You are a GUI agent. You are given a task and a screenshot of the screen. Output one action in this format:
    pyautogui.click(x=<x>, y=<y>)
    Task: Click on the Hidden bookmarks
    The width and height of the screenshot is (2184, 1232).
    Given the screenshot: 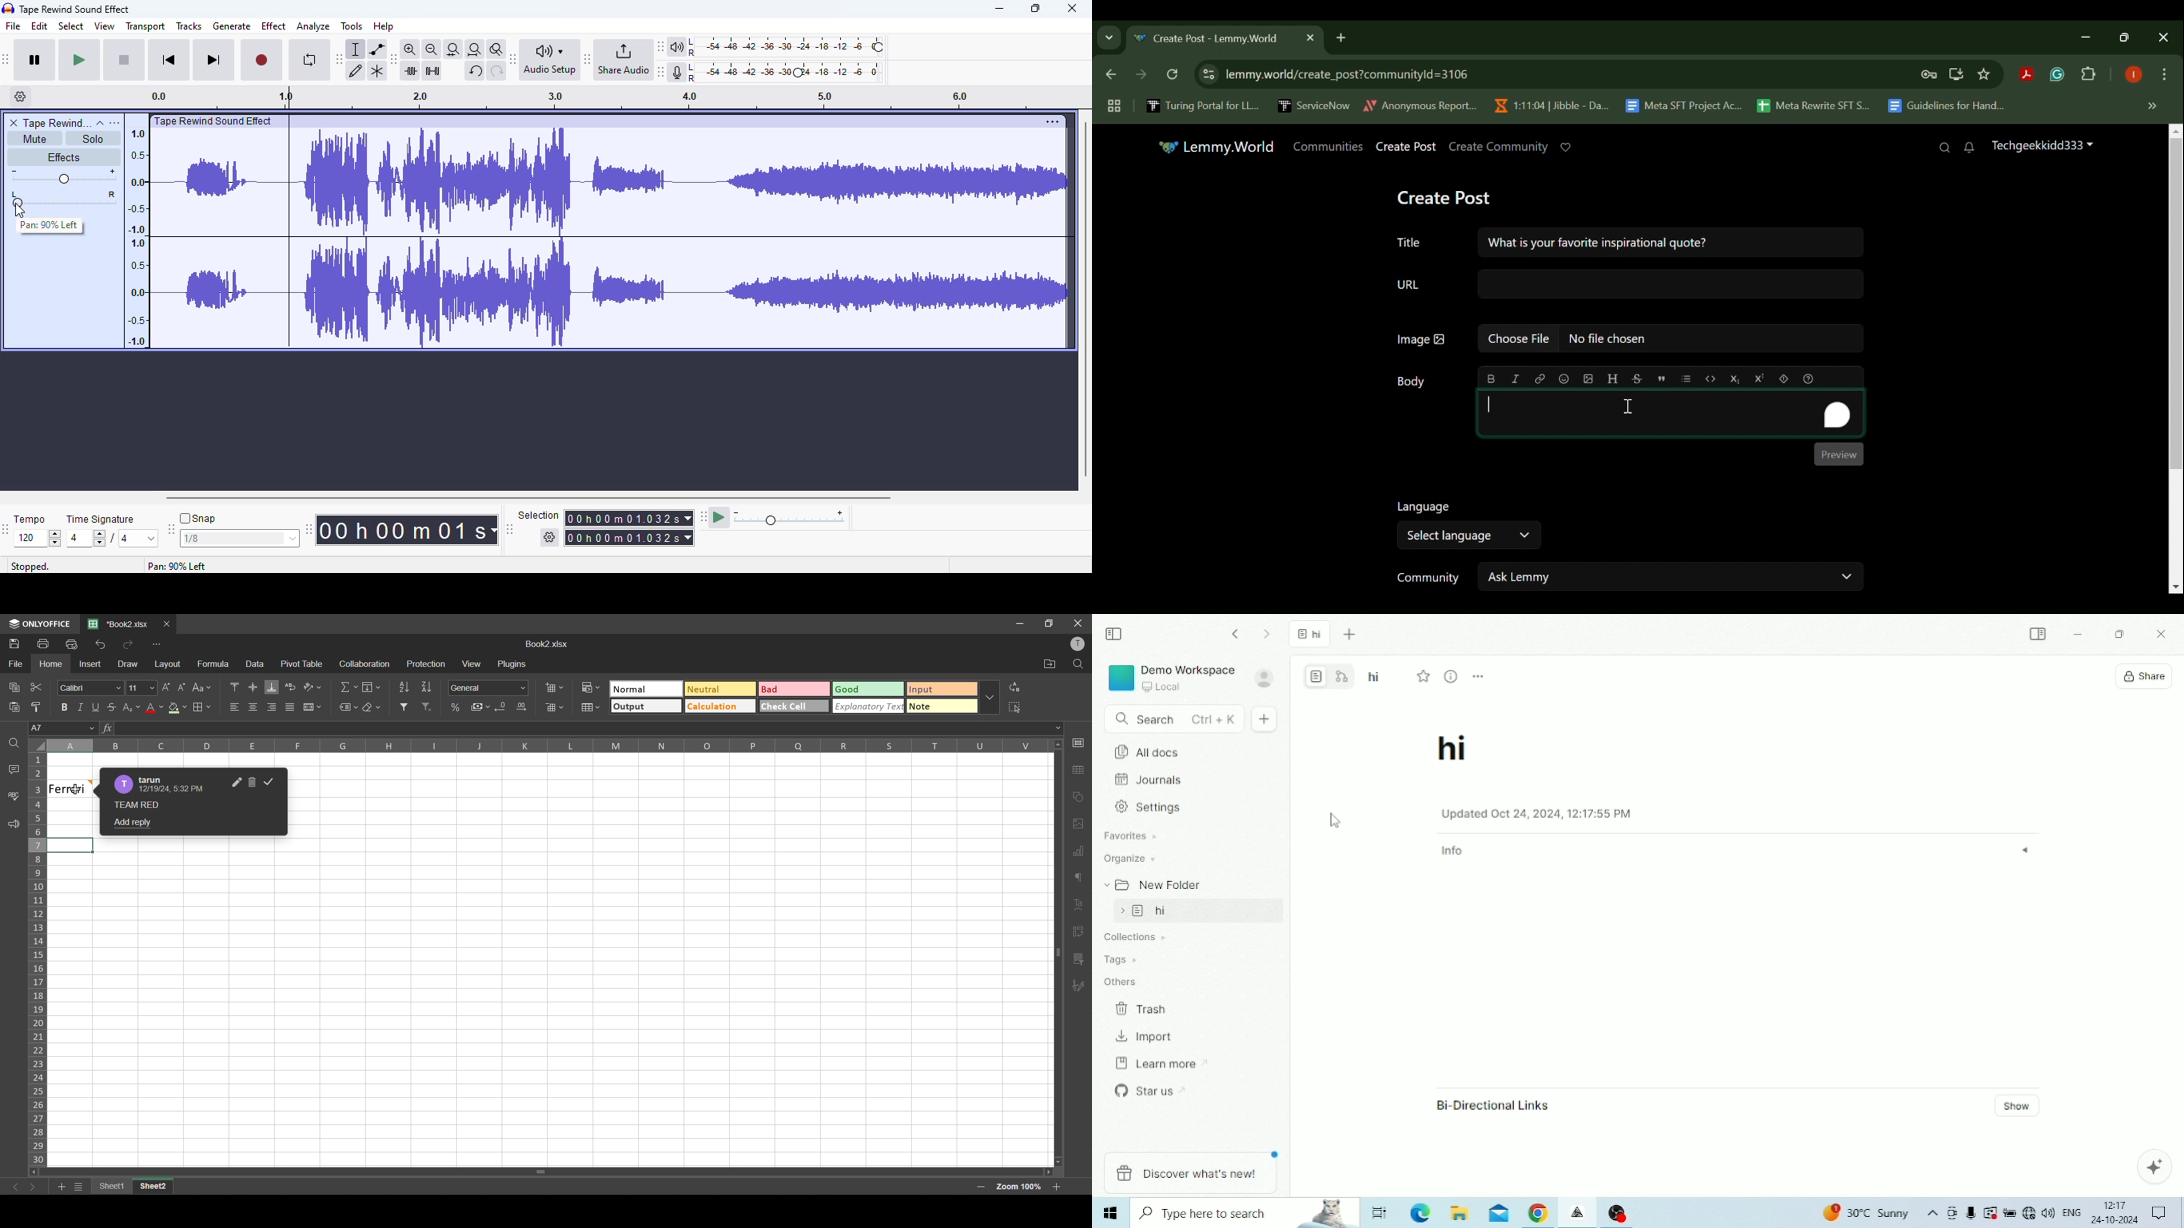 What is the action you would take?
    pyautogui.click(x=2155, y=107)
    